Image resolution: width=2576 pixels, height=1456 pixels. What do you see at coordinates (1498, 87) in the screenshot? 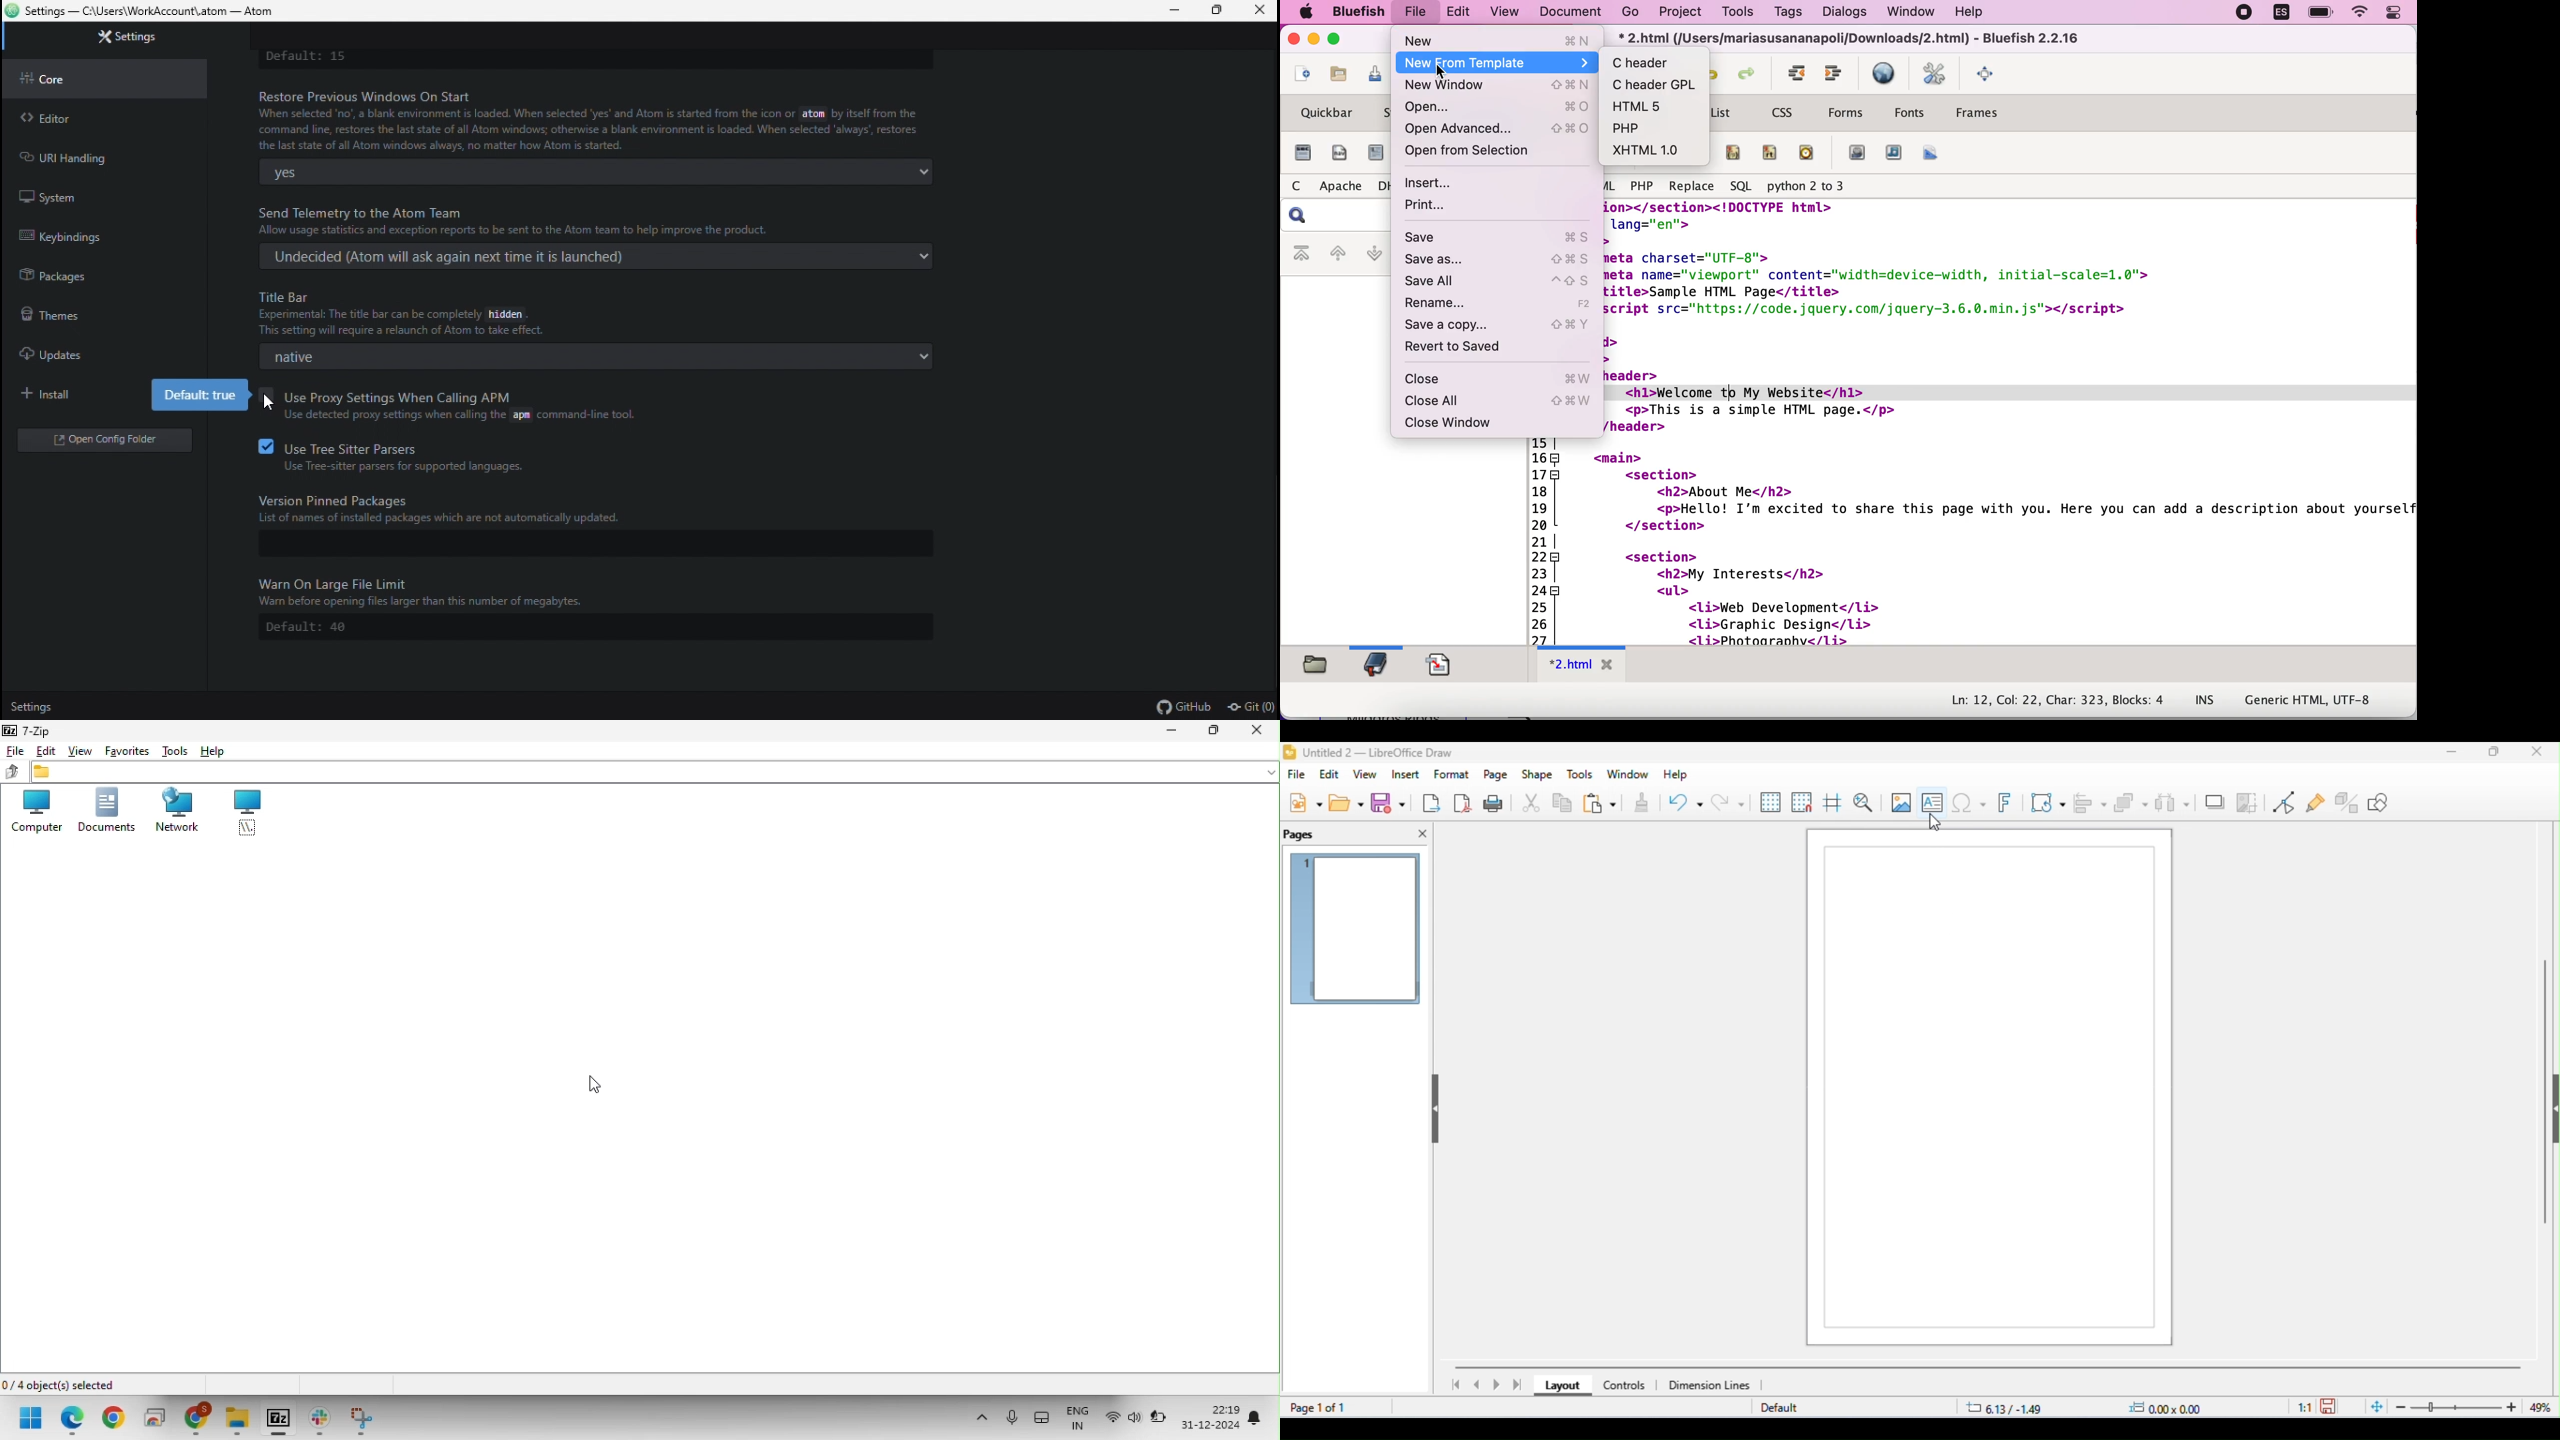
I see `new window` at bounding box center [1498, 87].